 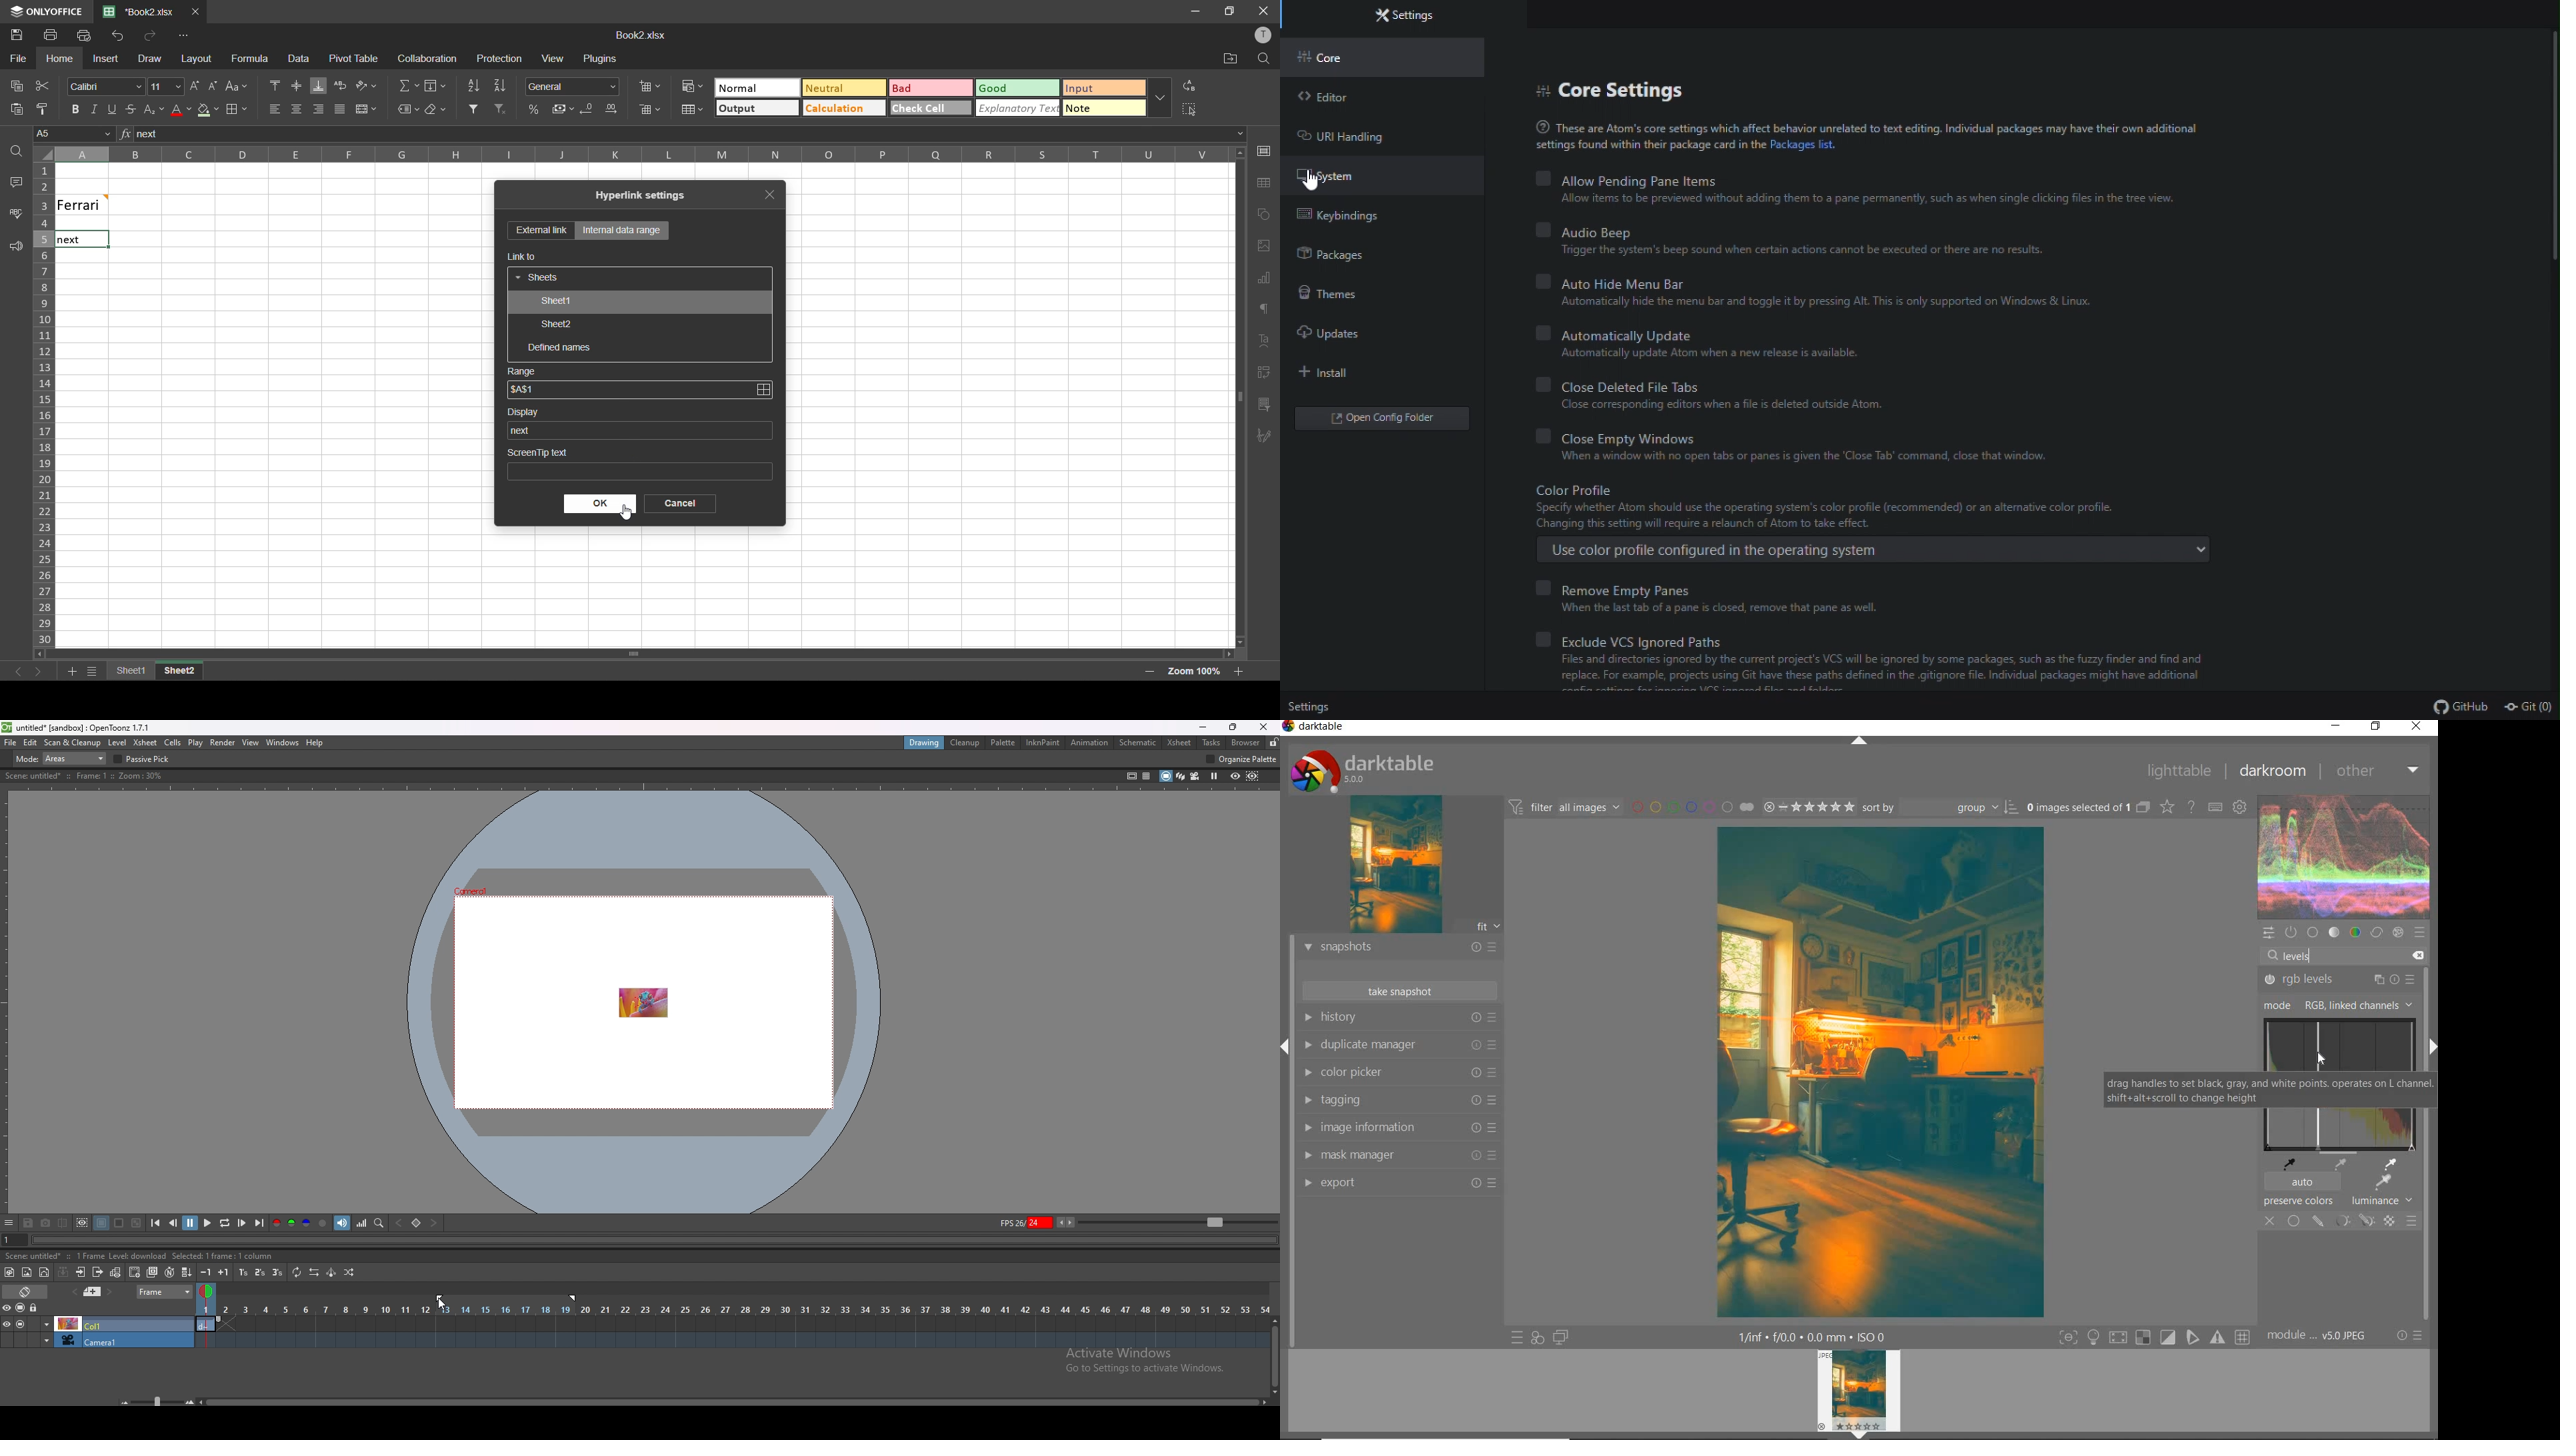 I want to click on file, so click(x=17, y=59).